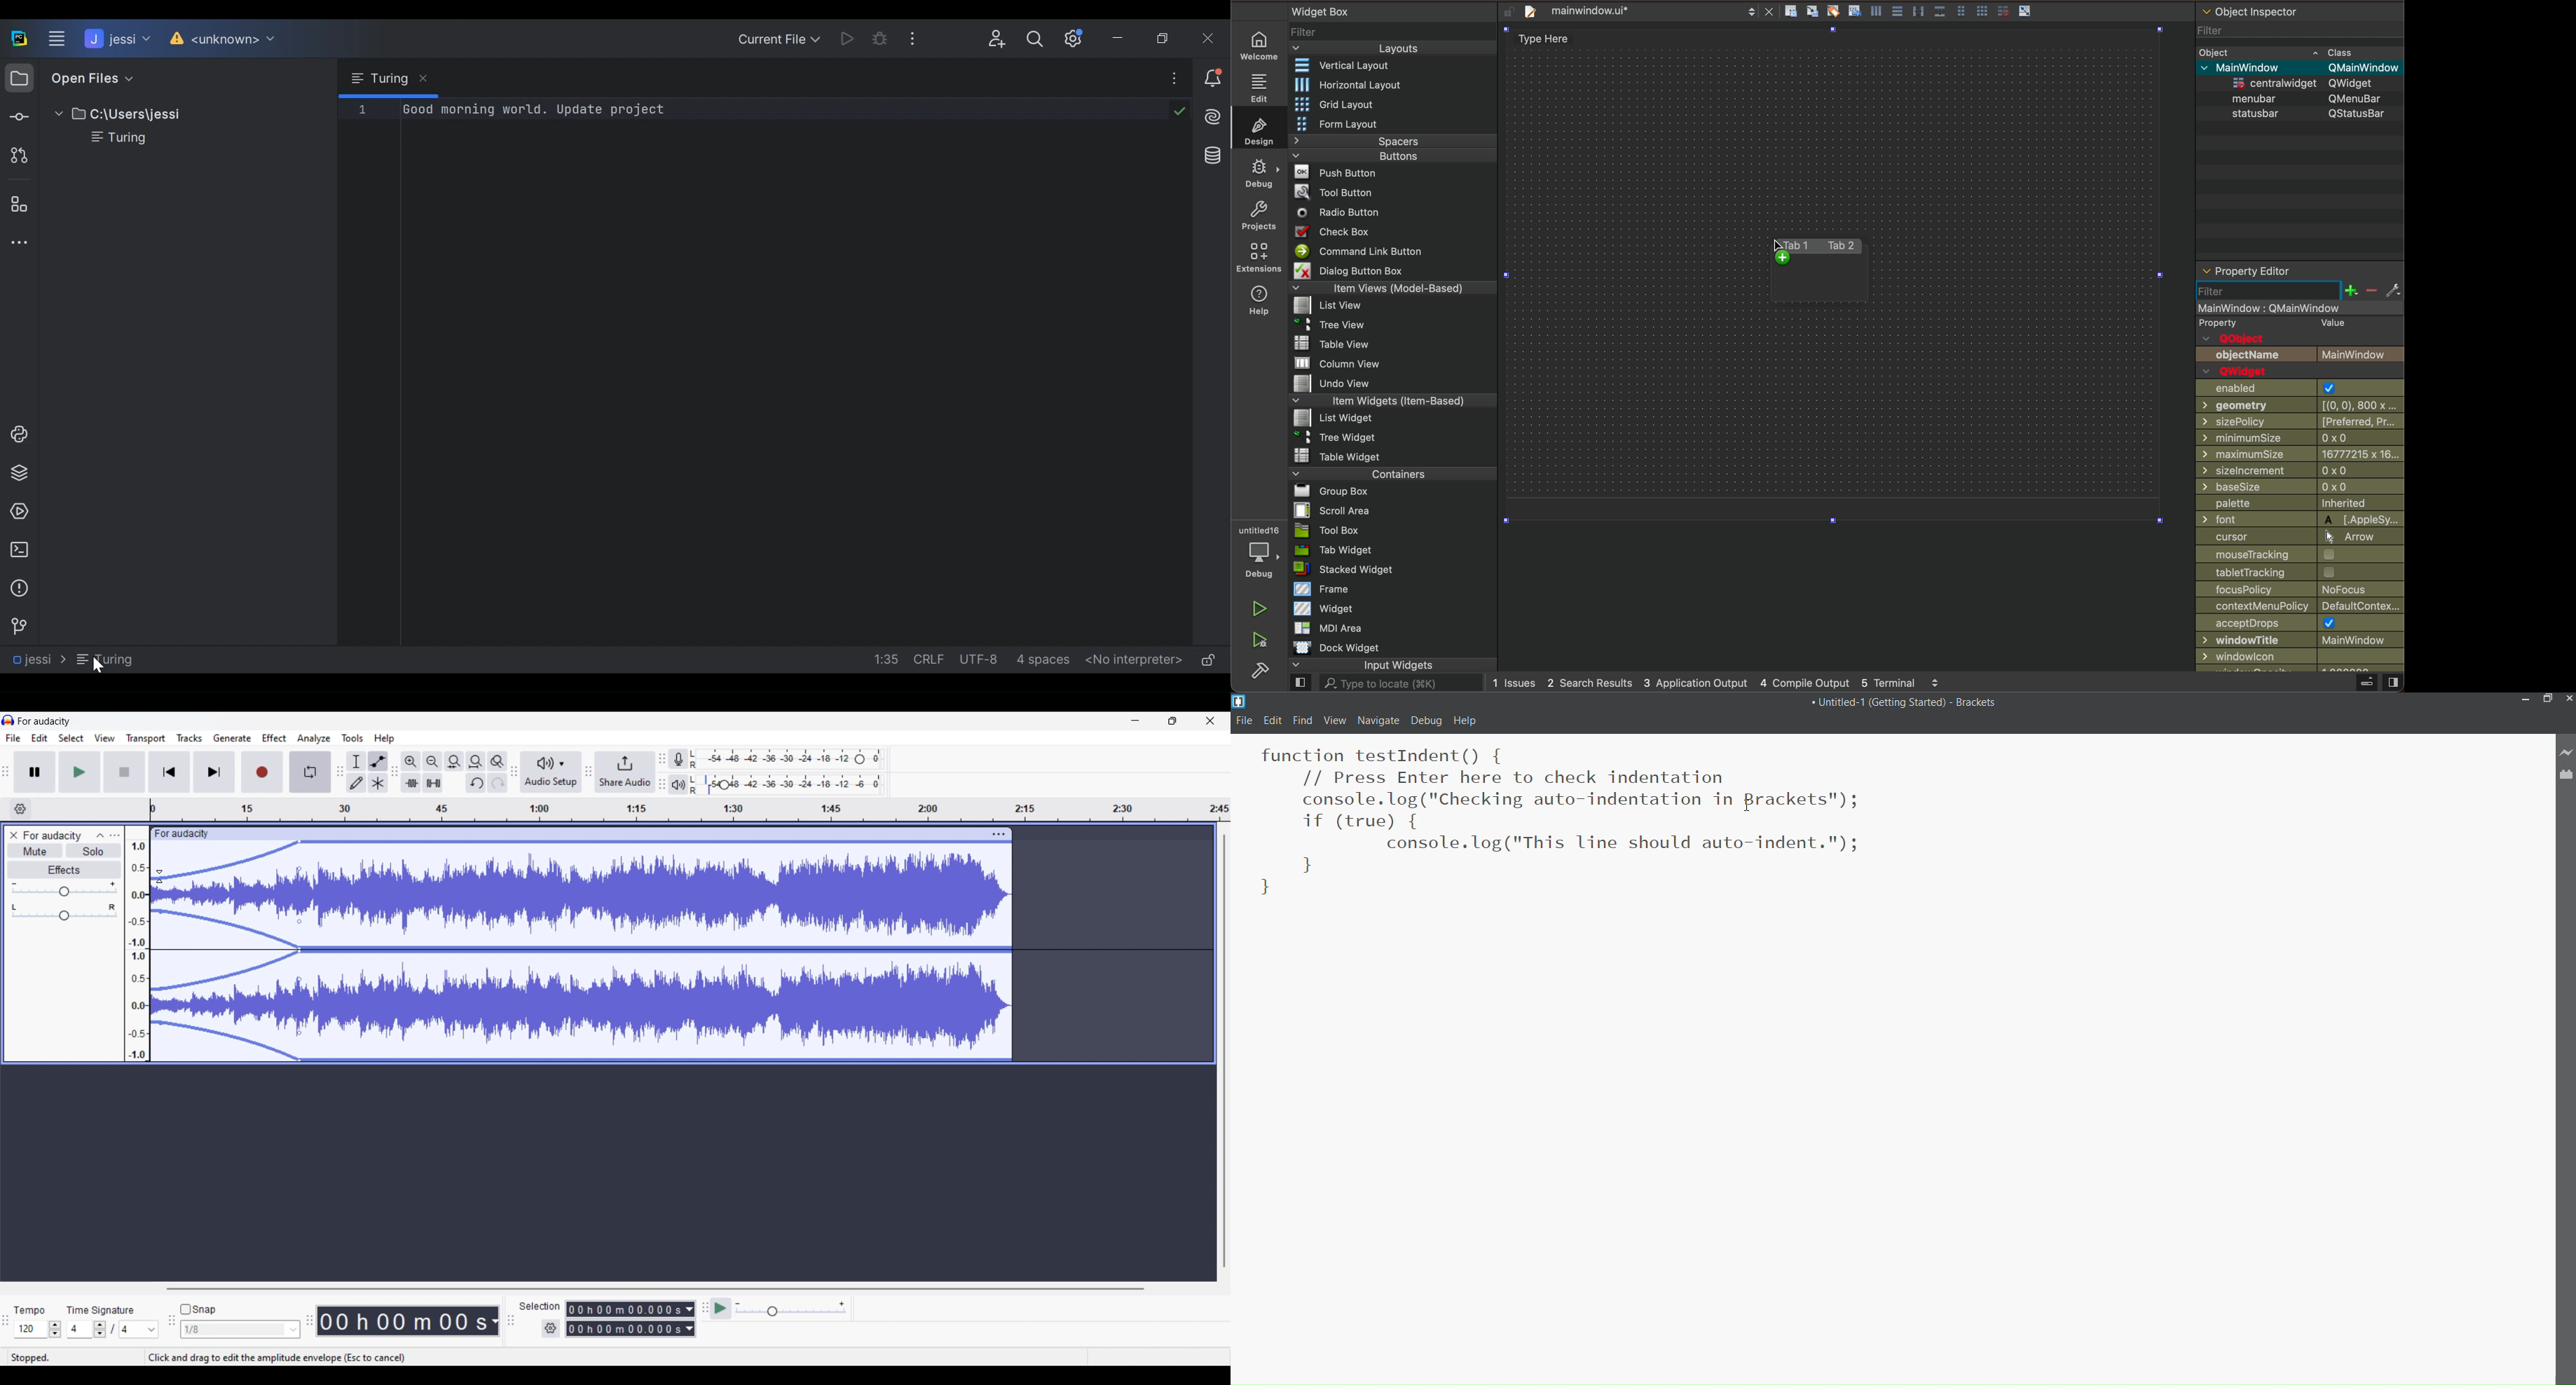 The width and height of the screenshot is (2576, 1400). Describe the element at coordinates (1135, 660) in the screenshot. I see `No interpreter` at that location.